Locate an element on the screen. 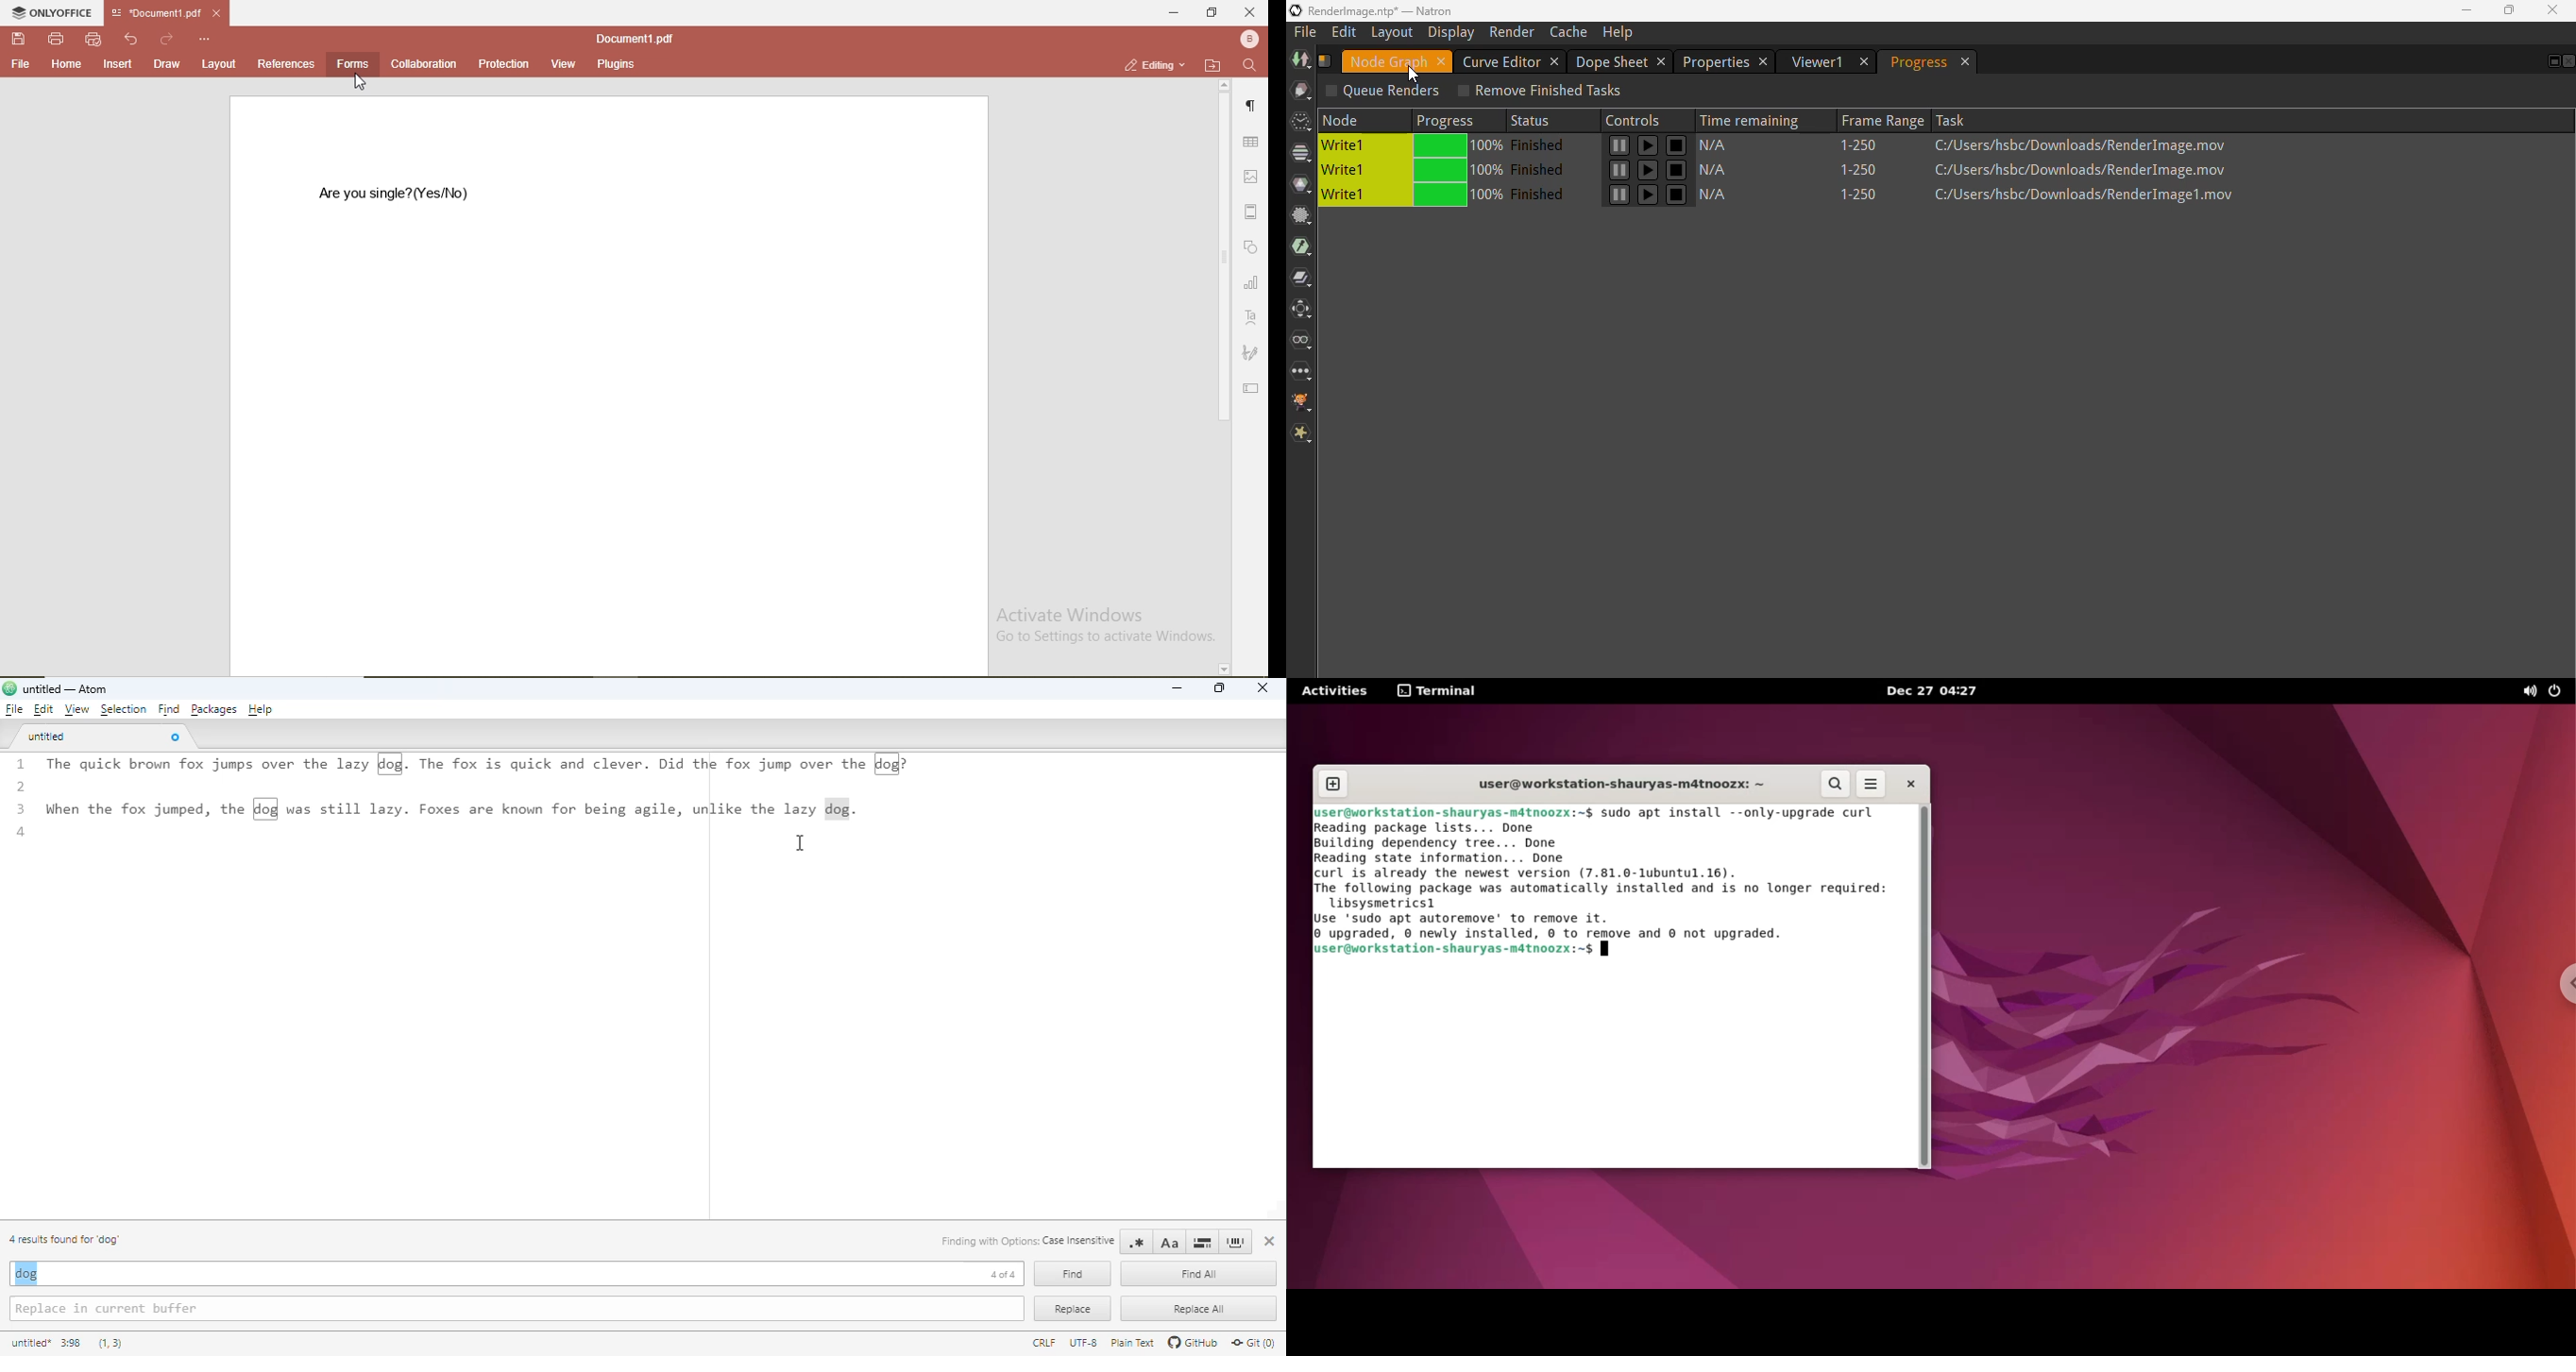  quick print is located at coordinates (94, 40).